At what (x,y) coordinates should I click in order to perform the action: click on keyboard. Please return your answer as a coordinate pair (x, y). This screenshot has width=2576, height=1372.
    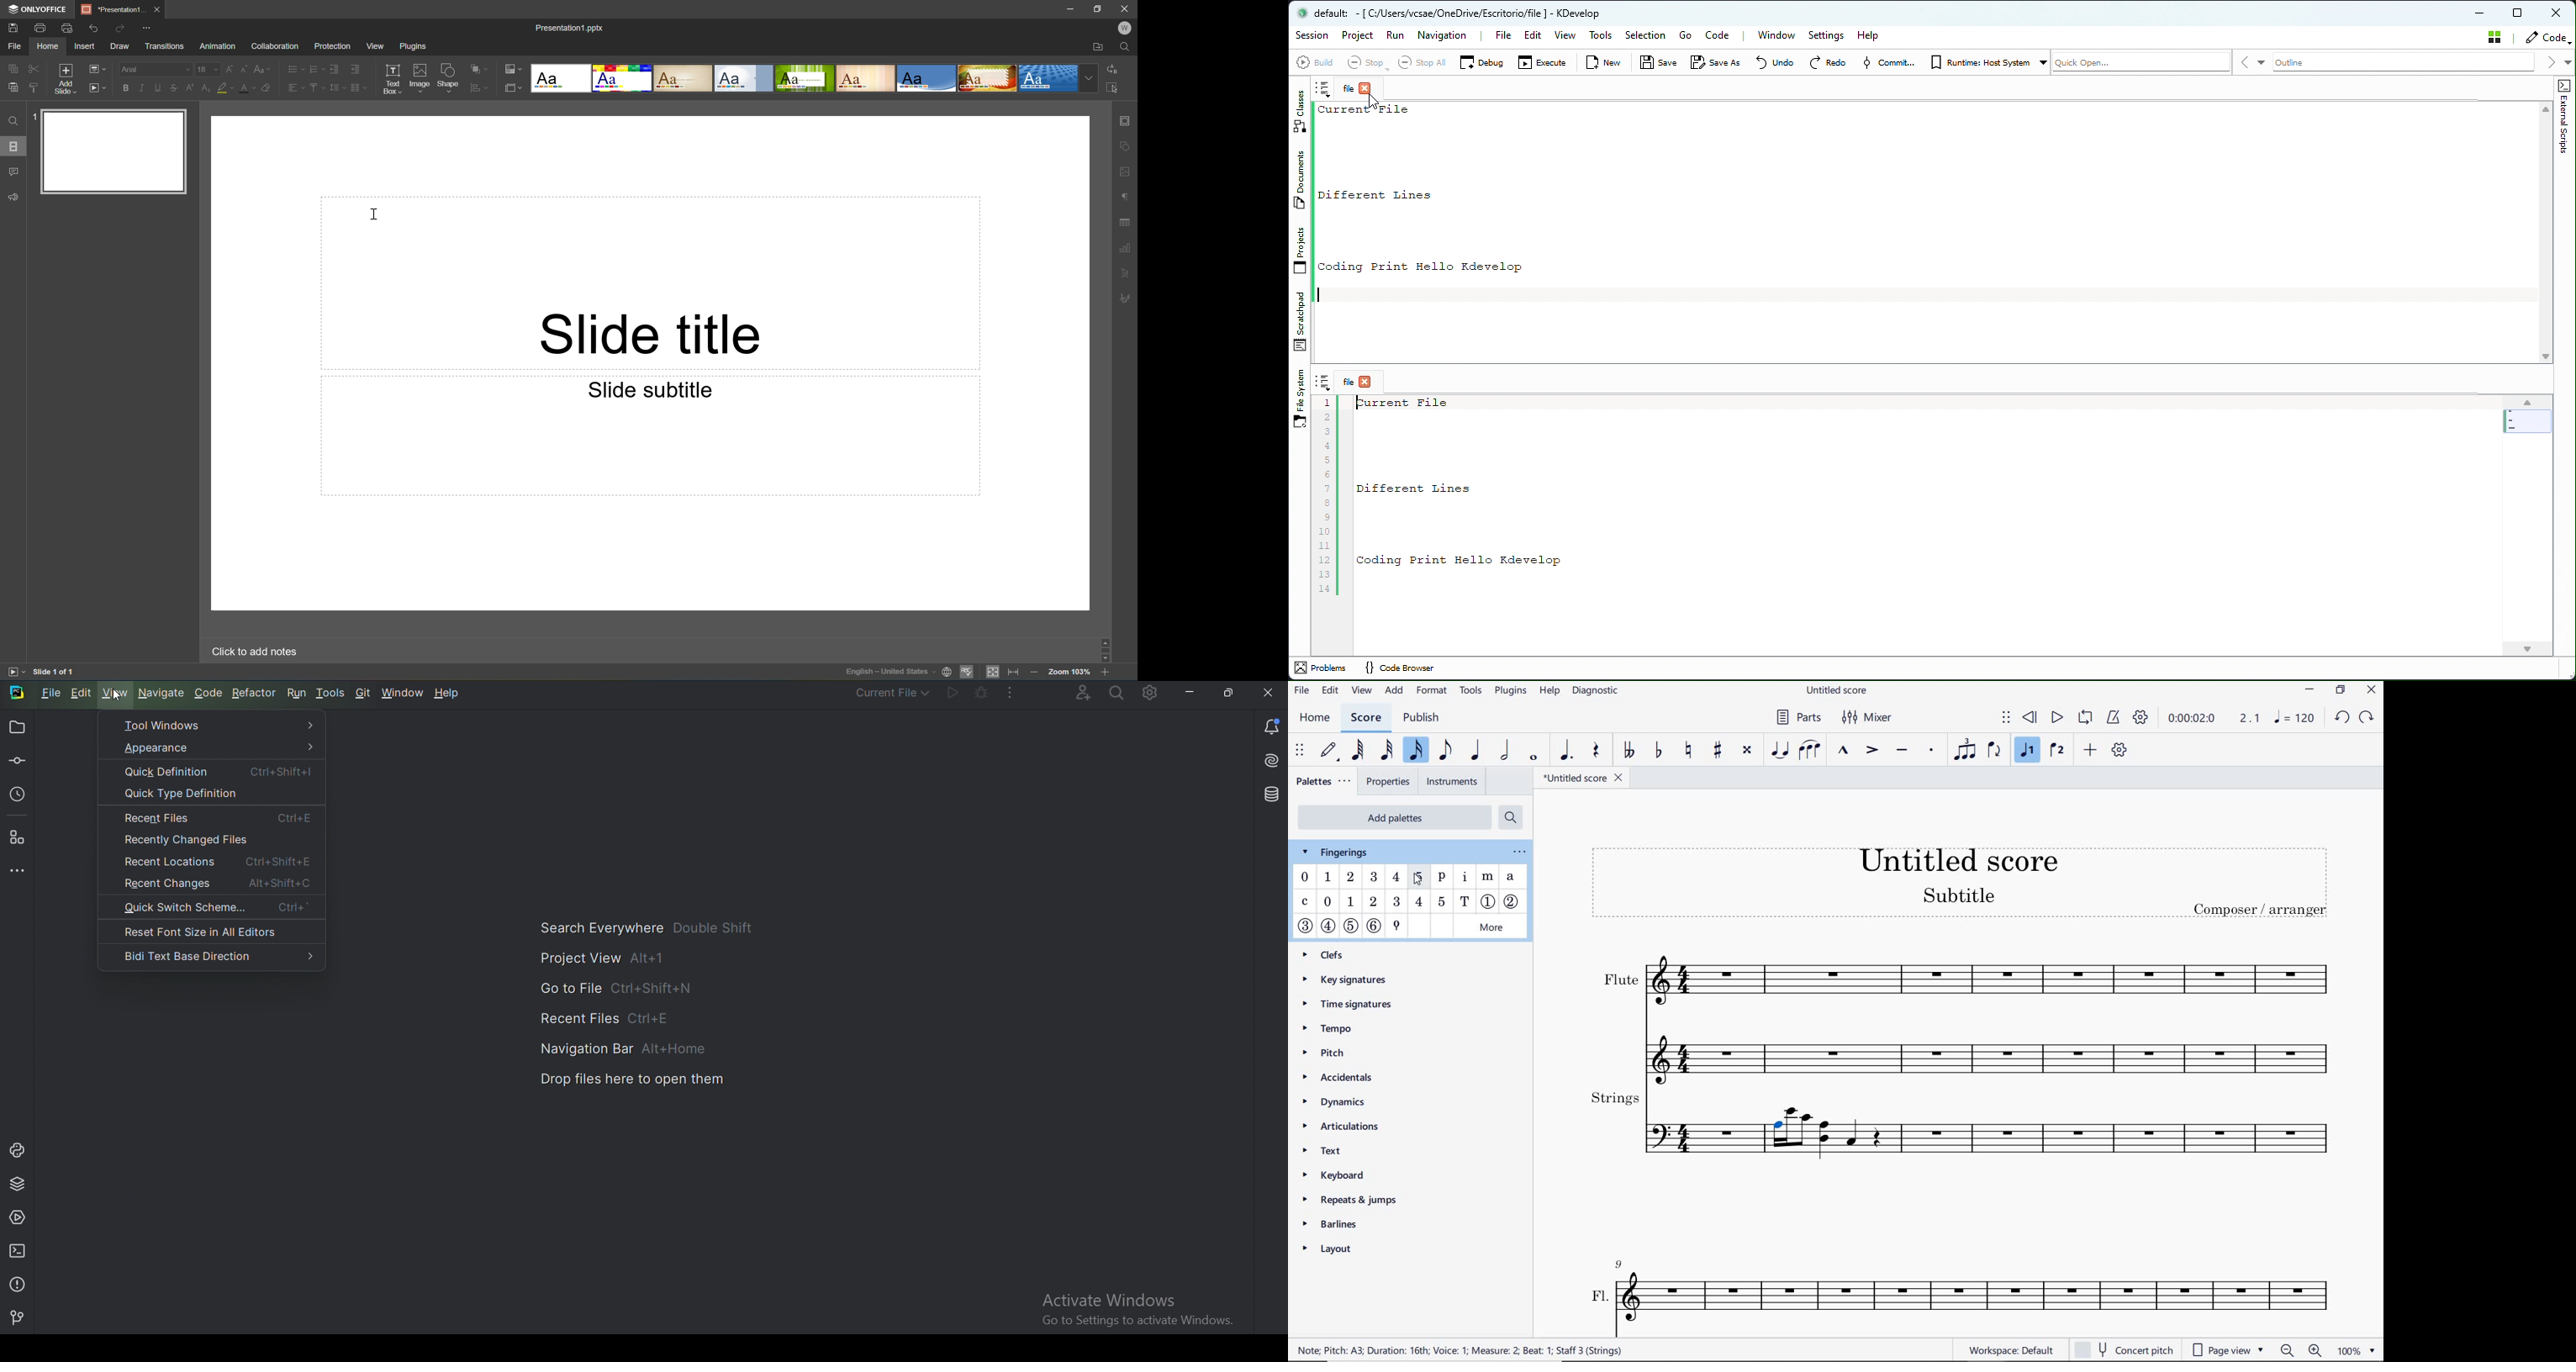
    Looking at the image, I should click on (1345, 1175).